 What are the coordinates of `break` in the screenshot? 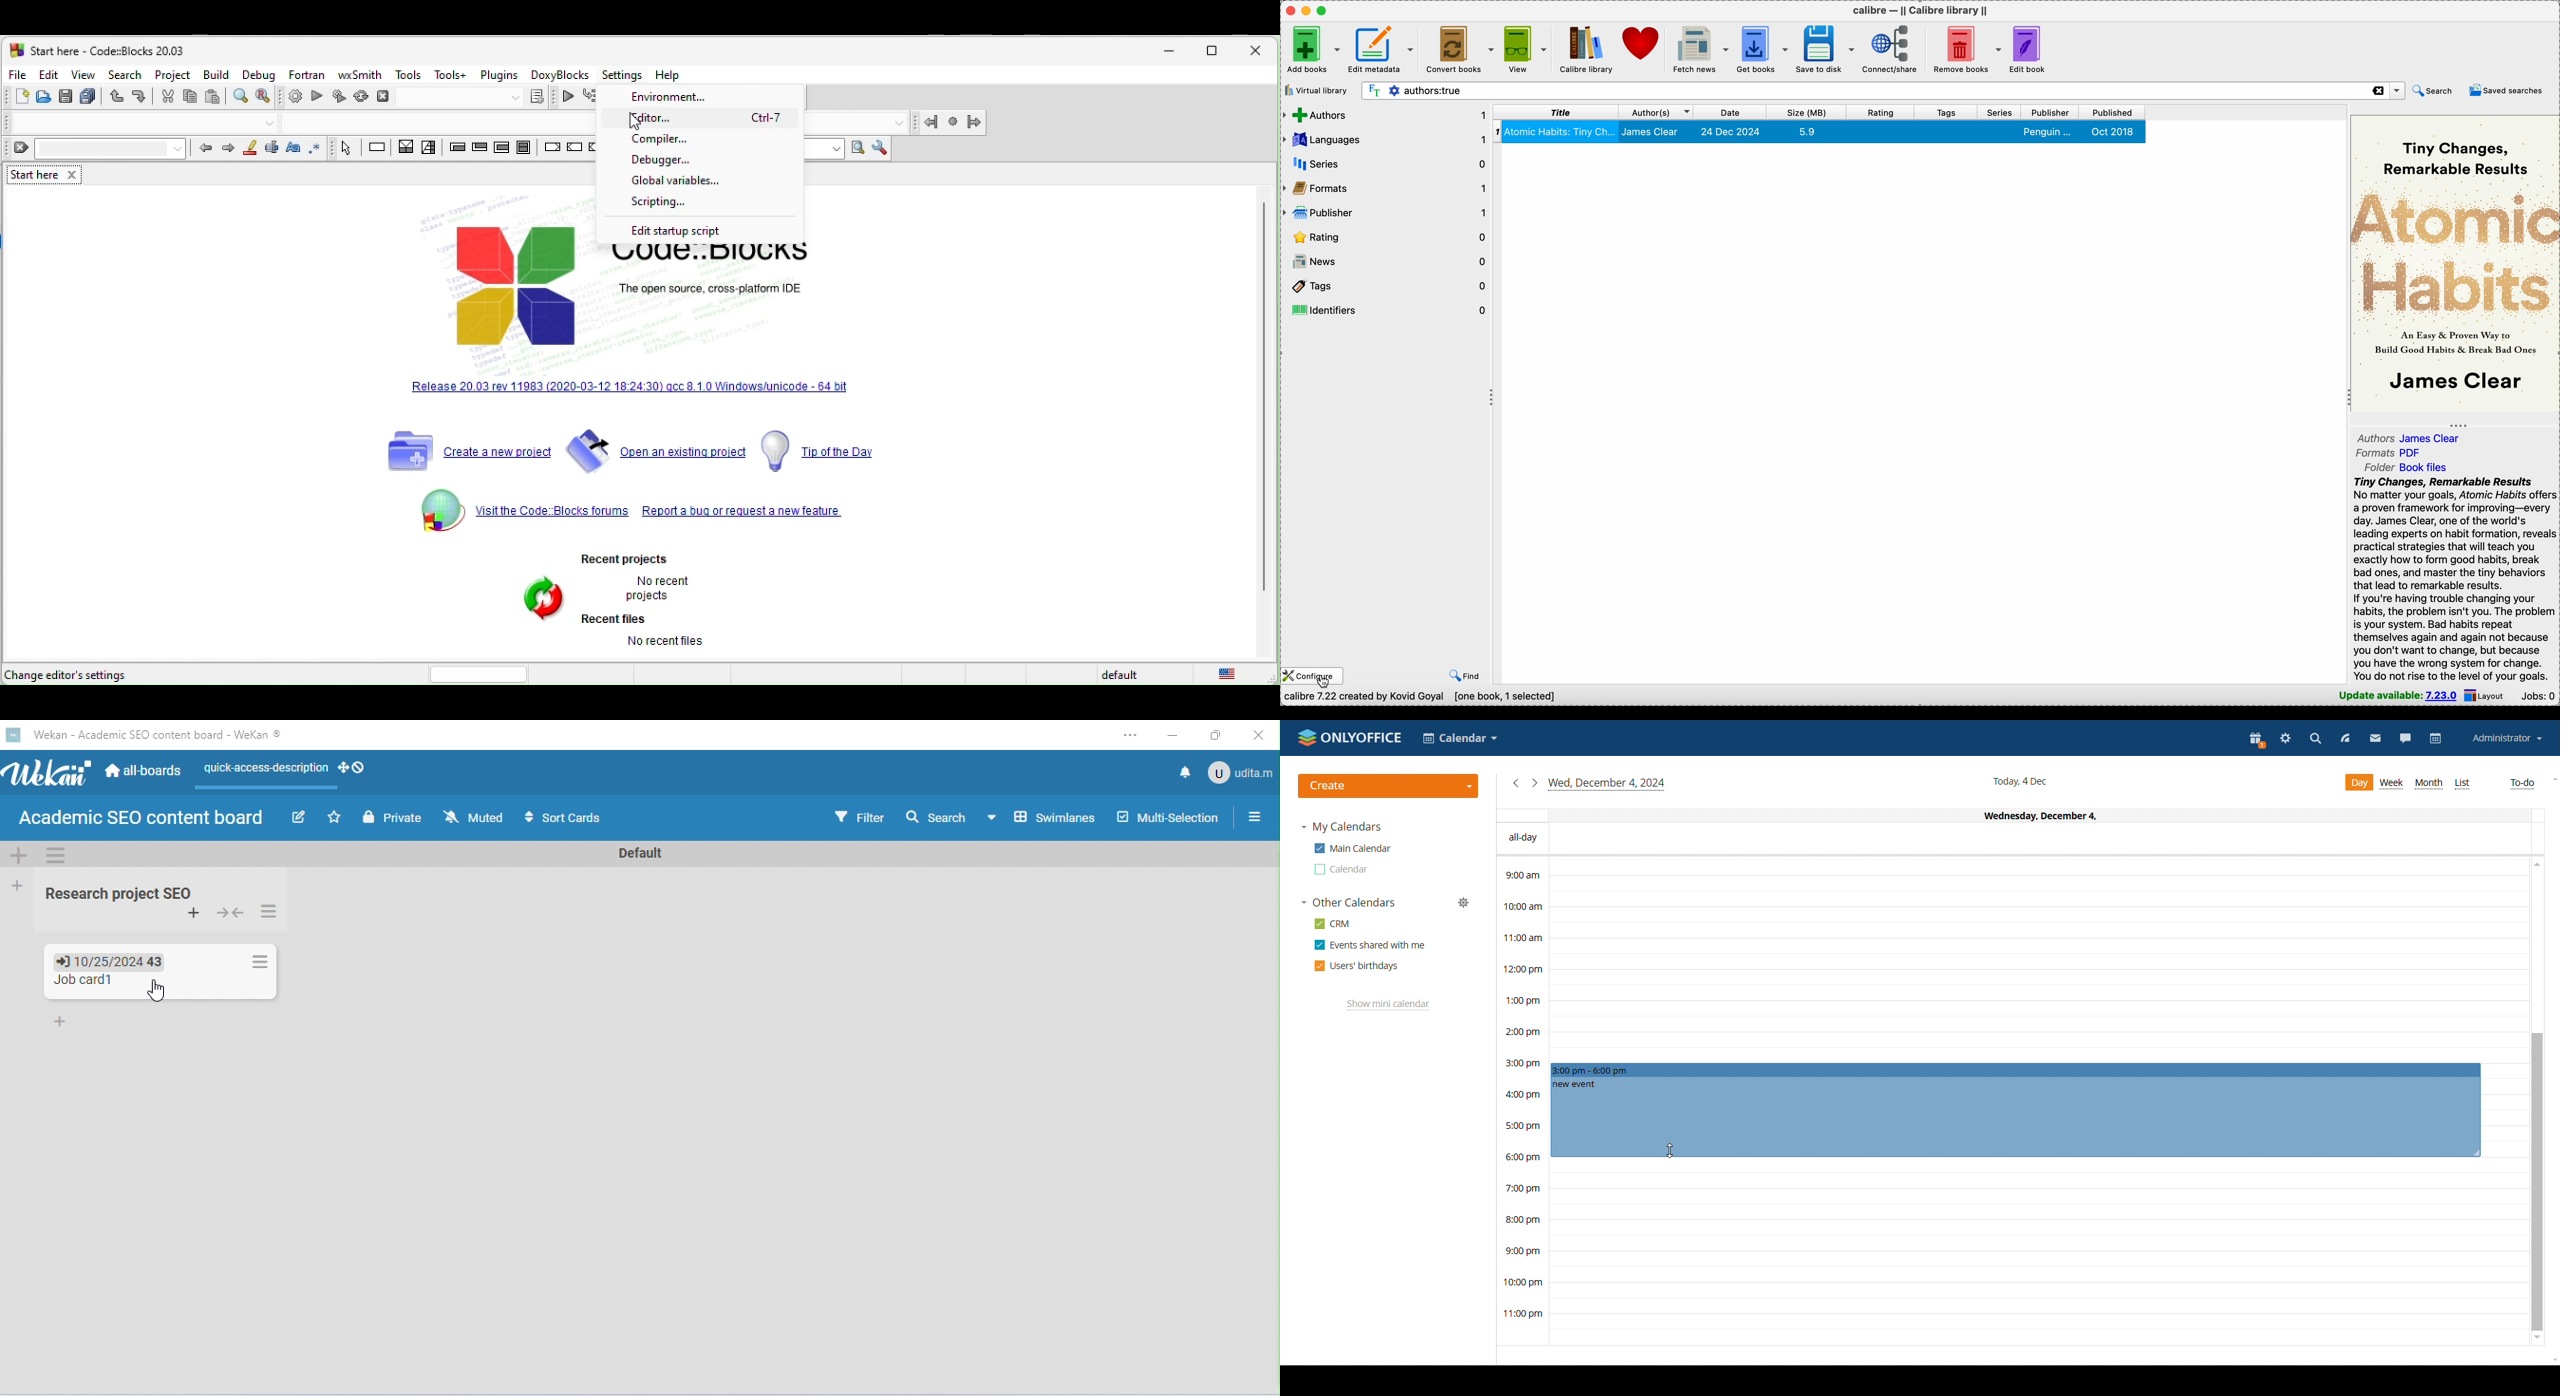 It's located at (553, 148).